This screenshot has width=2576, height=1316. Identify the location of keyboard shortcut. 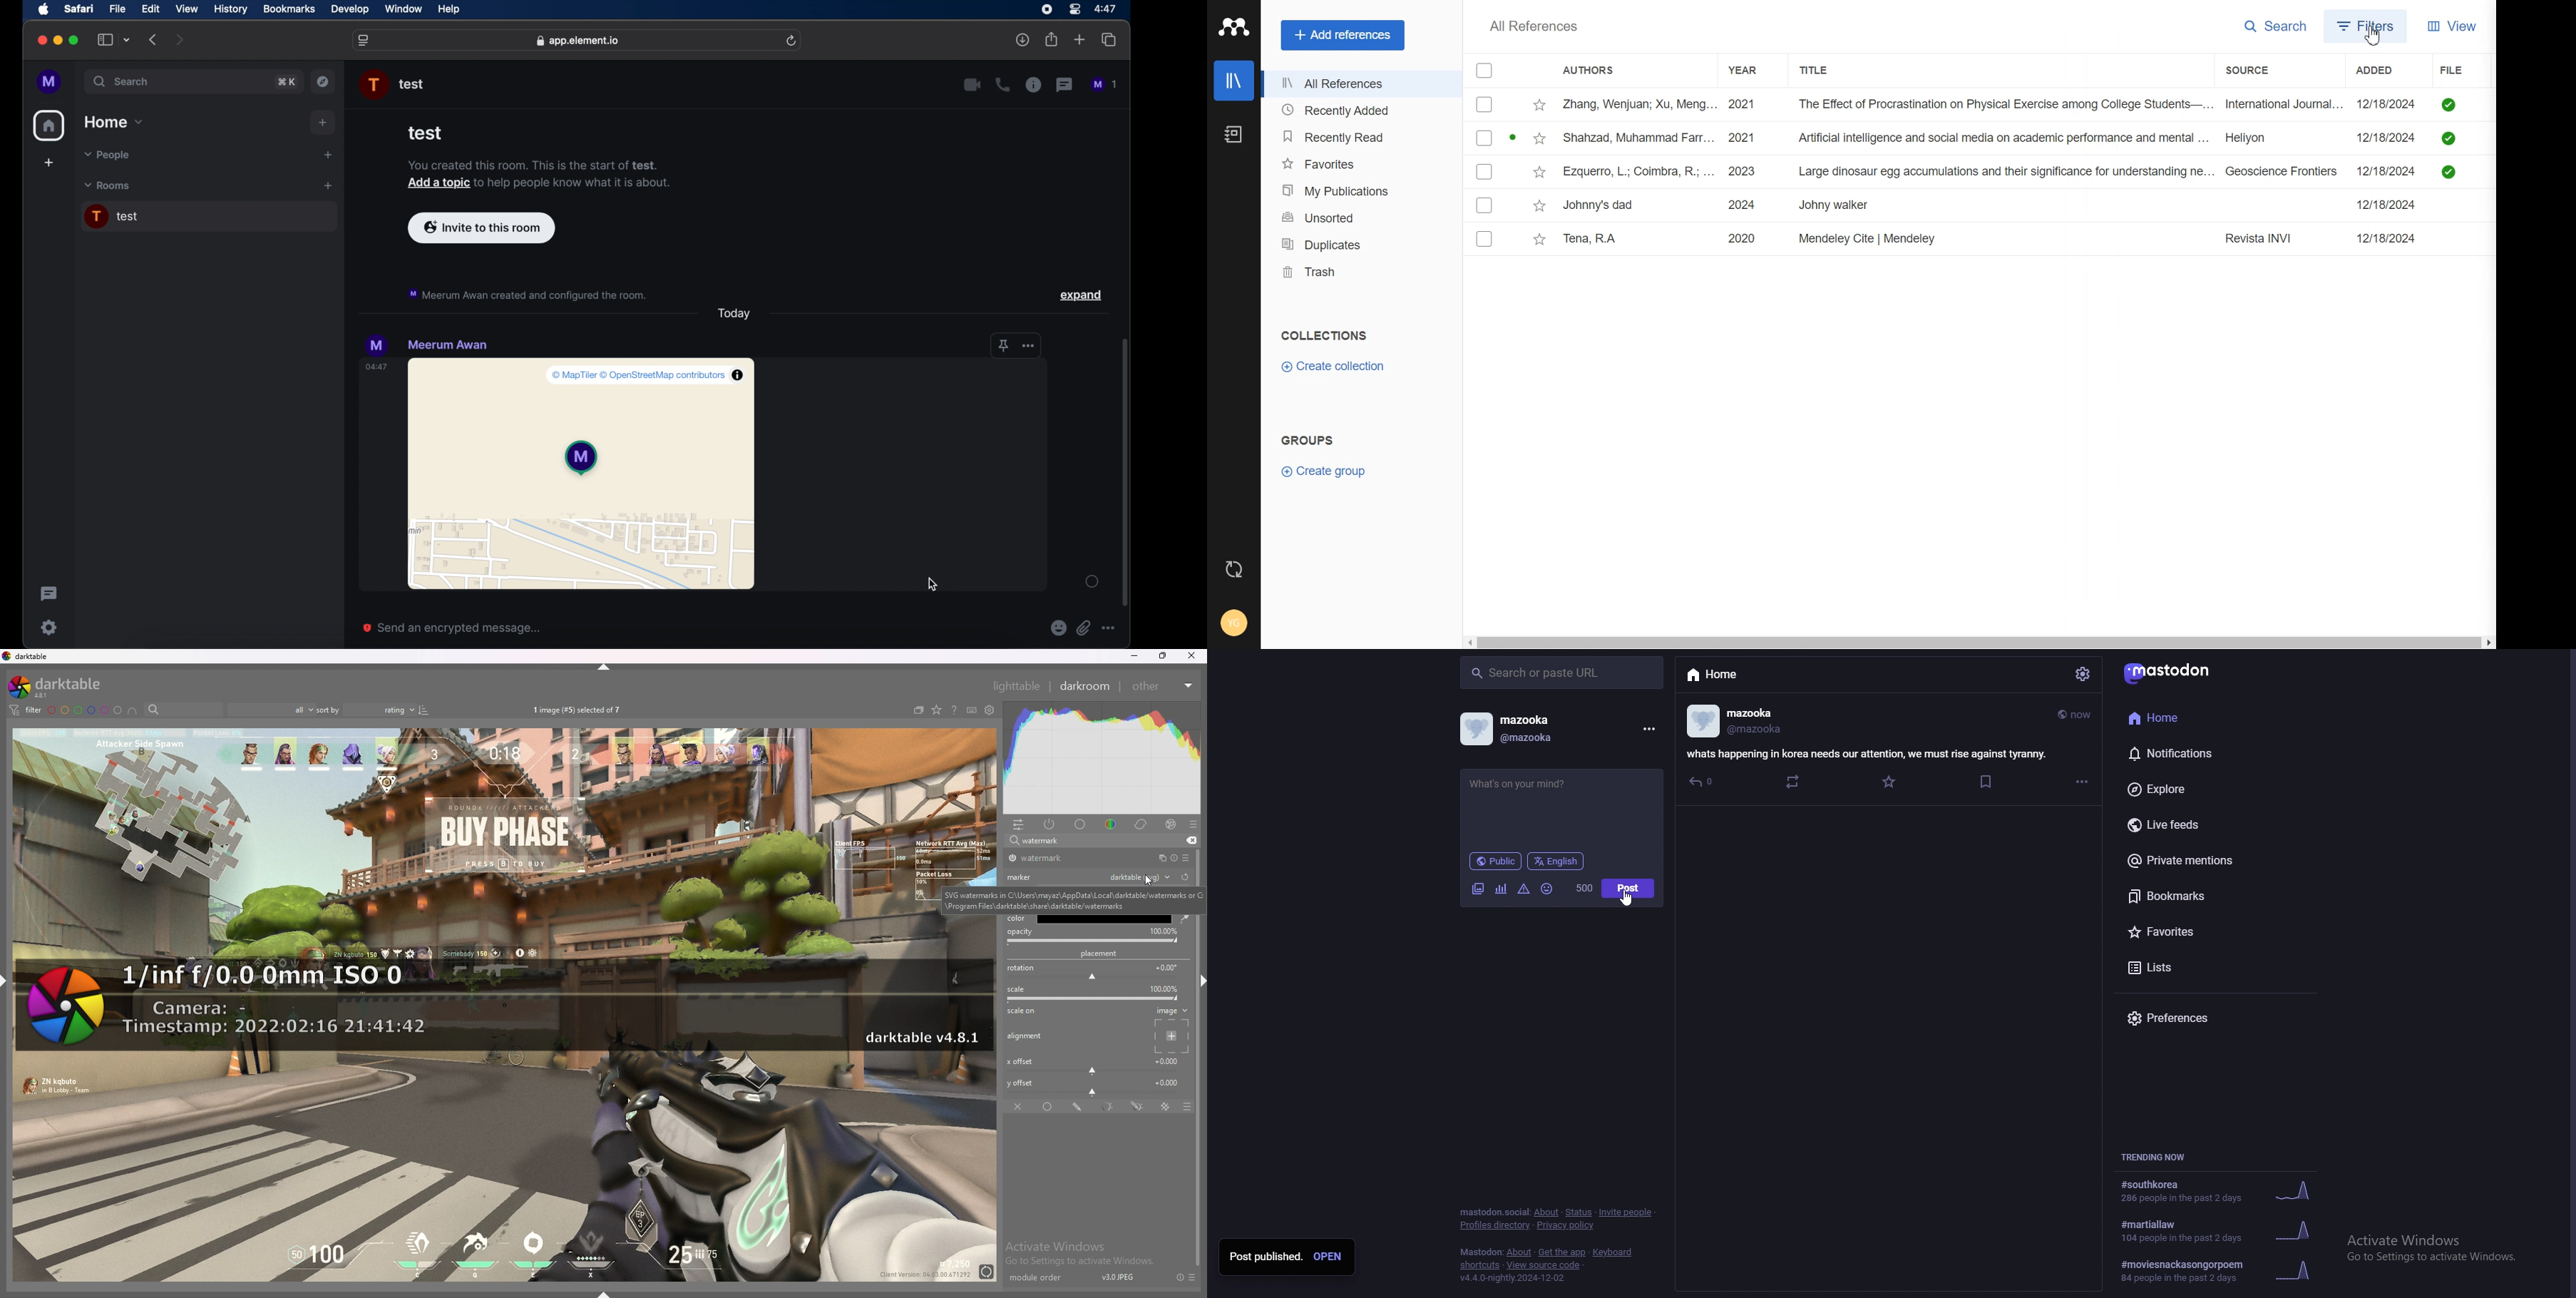
(971, 711).